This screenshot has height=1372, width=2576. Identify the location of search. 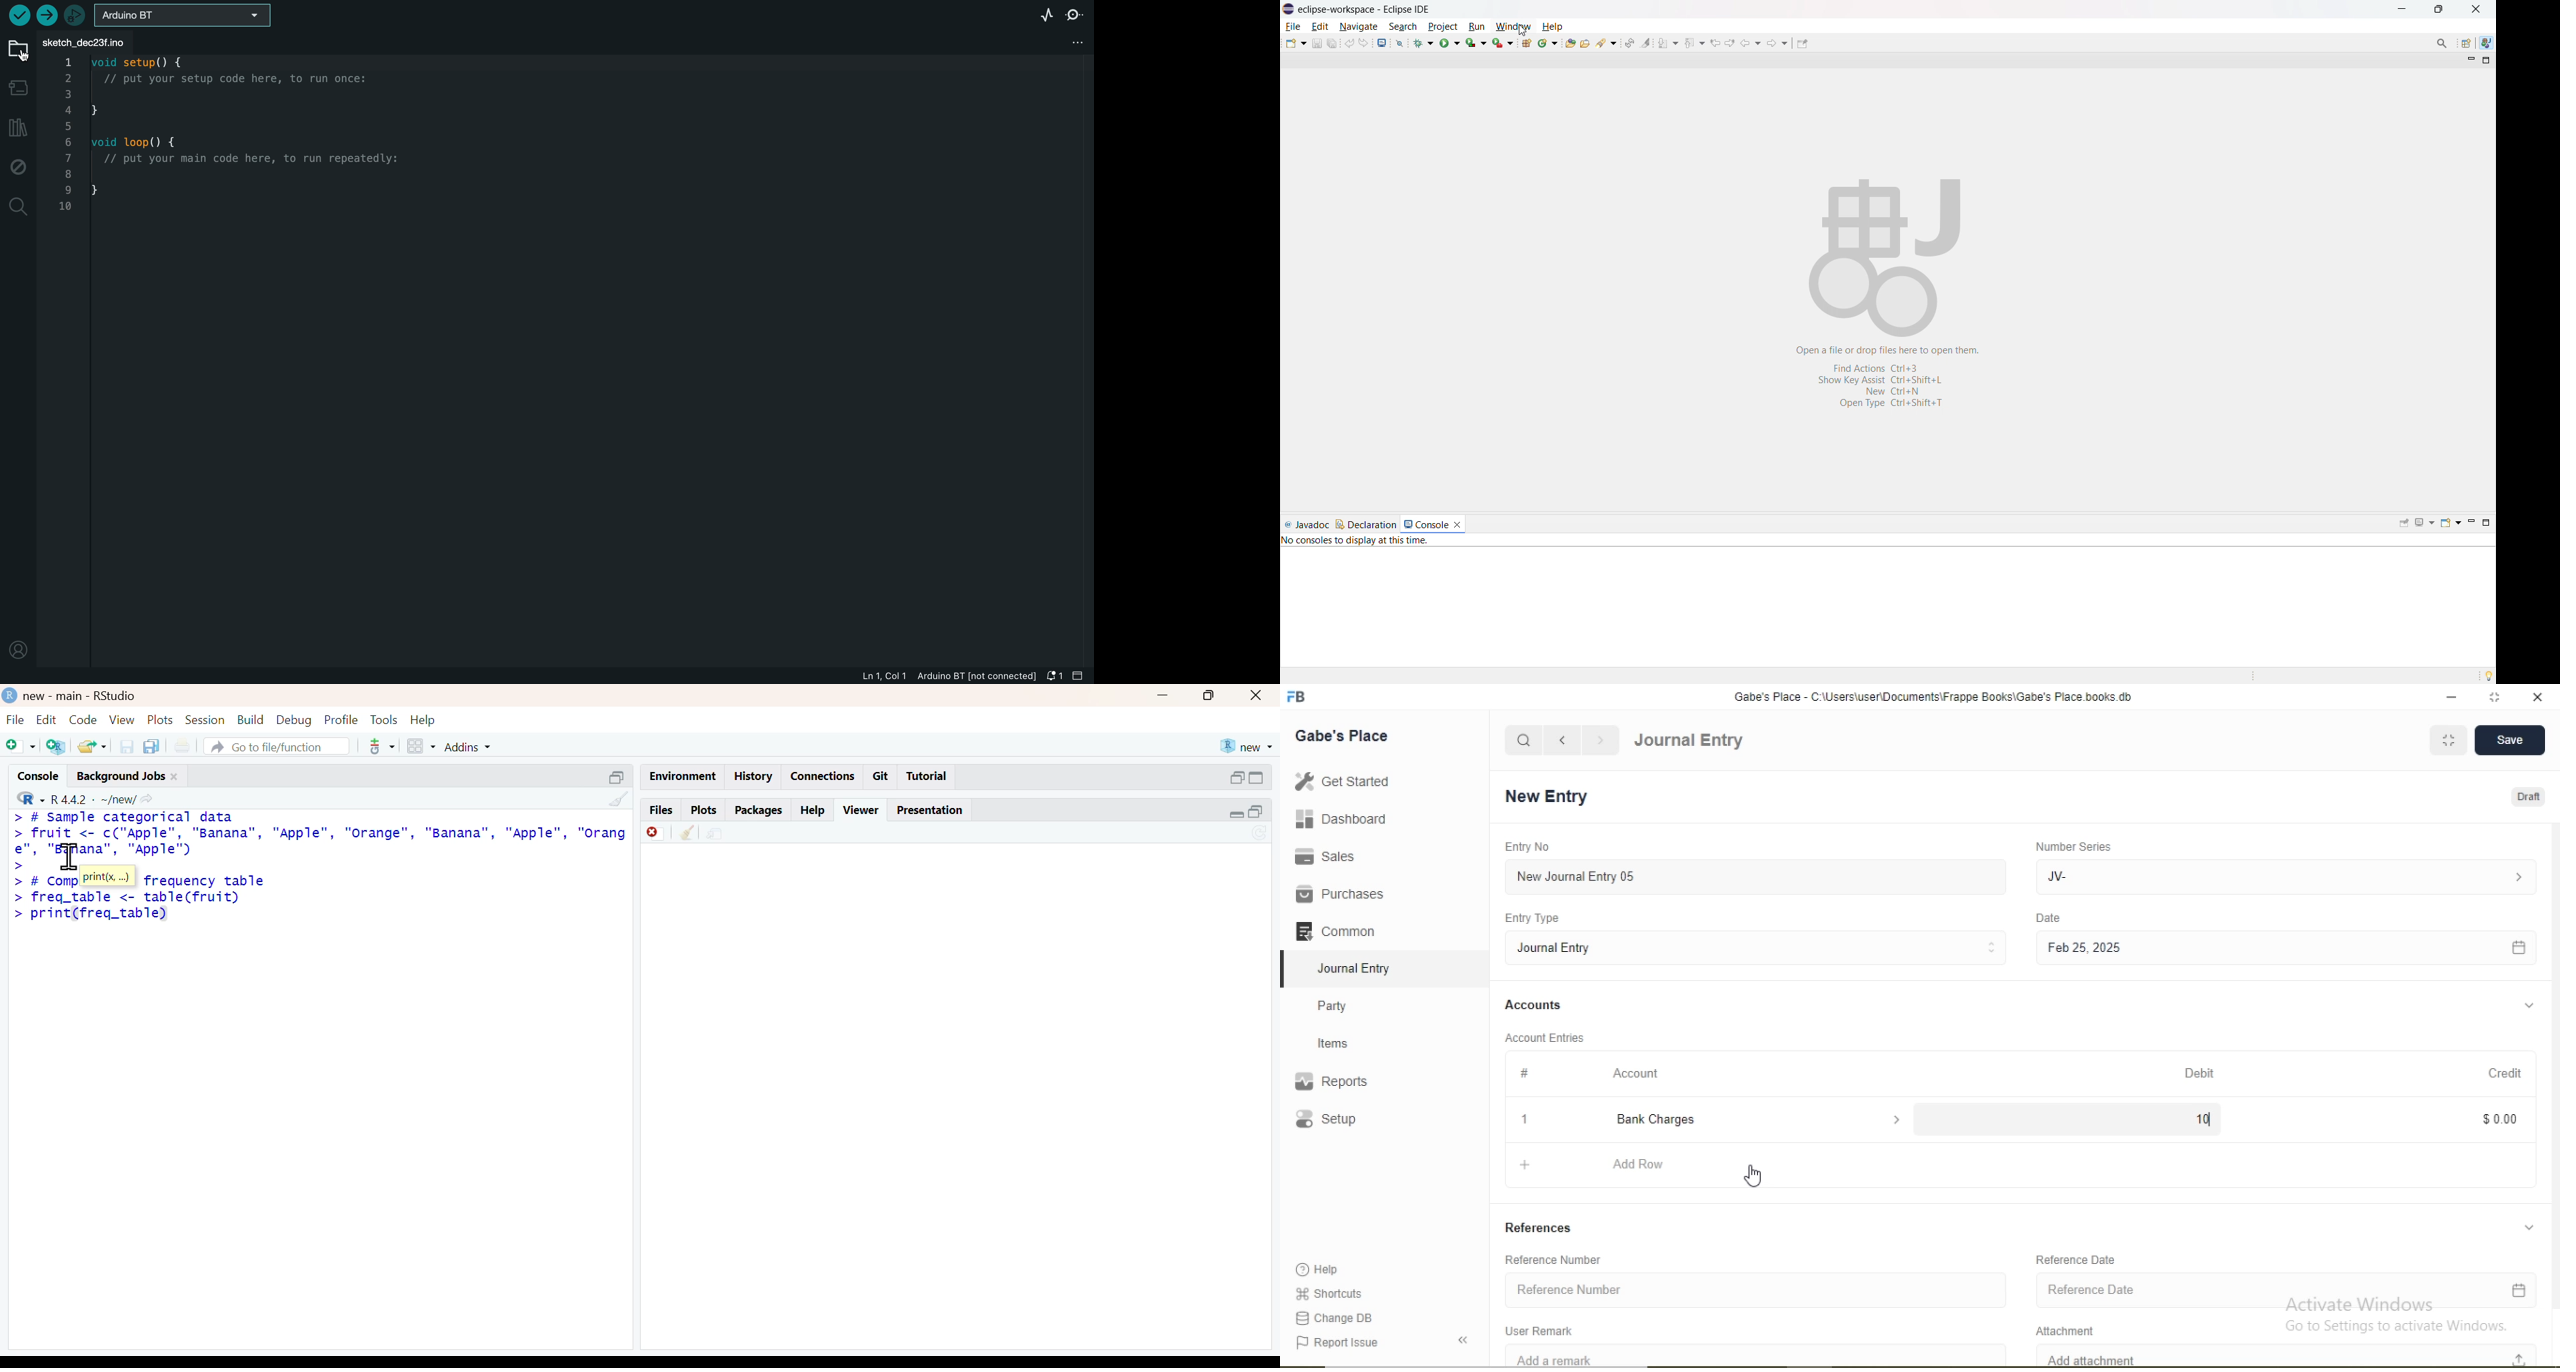
(1524, 740).